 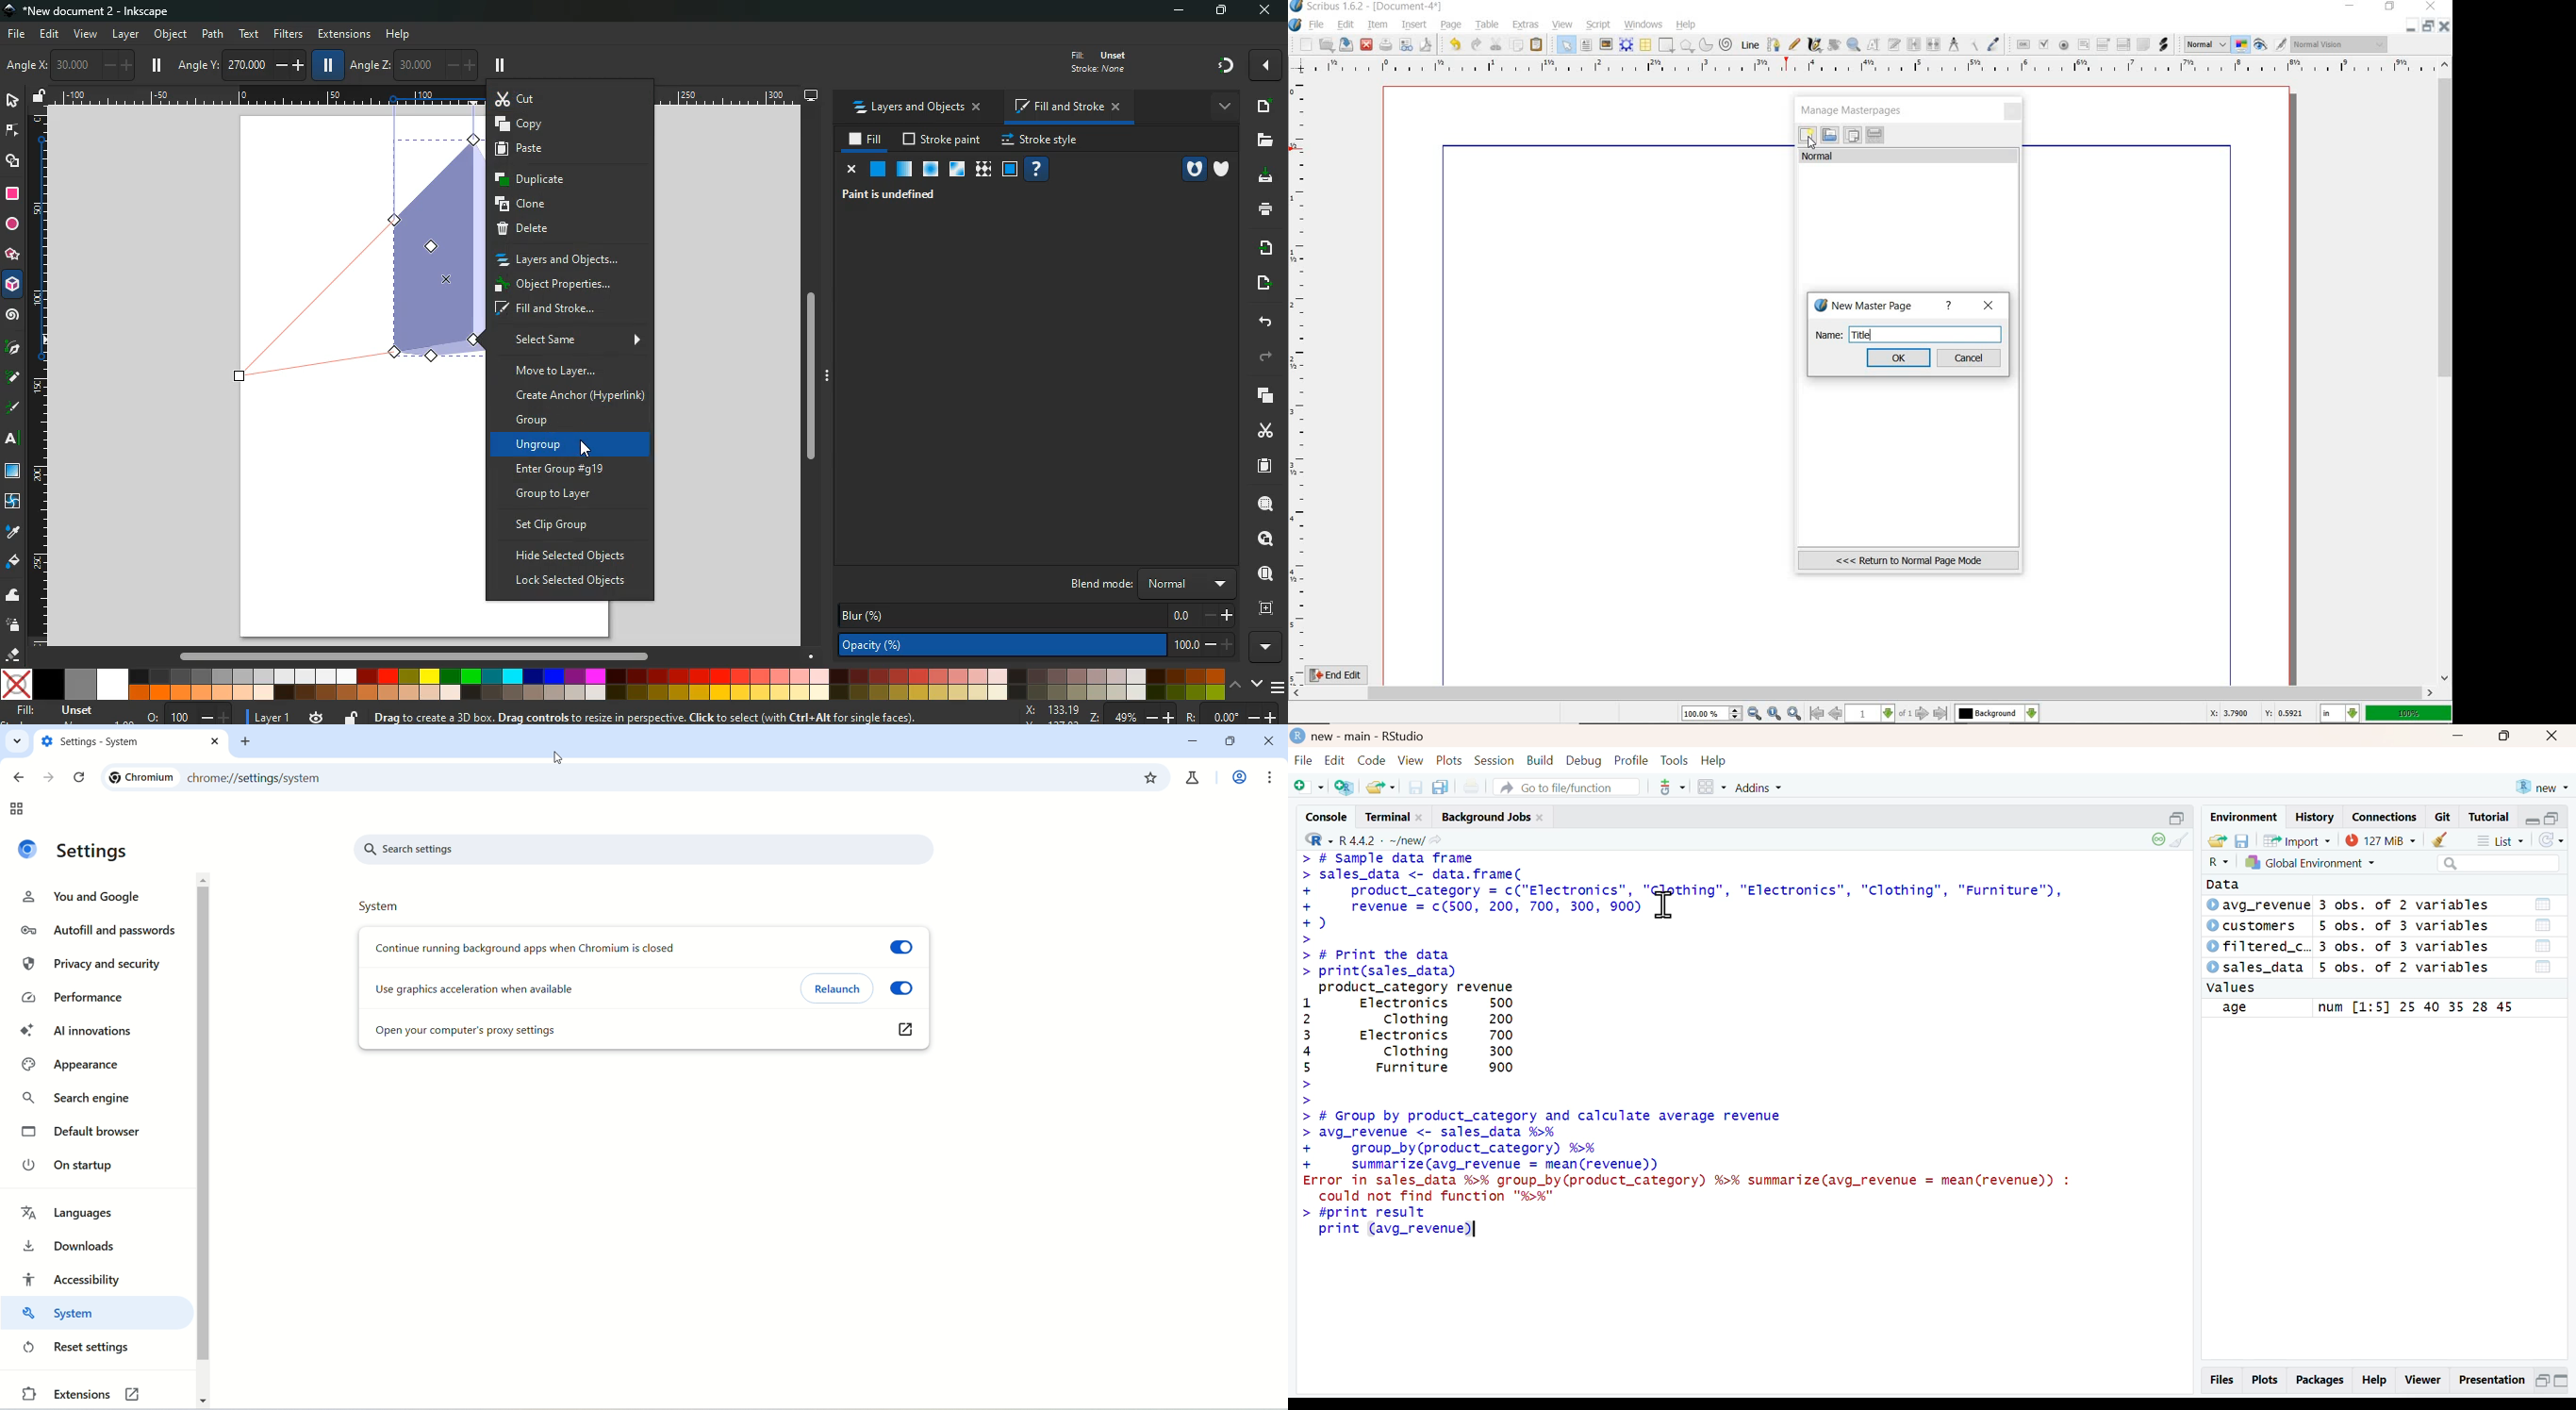 I want to click on load workspace, so click(x=2217, y=841).